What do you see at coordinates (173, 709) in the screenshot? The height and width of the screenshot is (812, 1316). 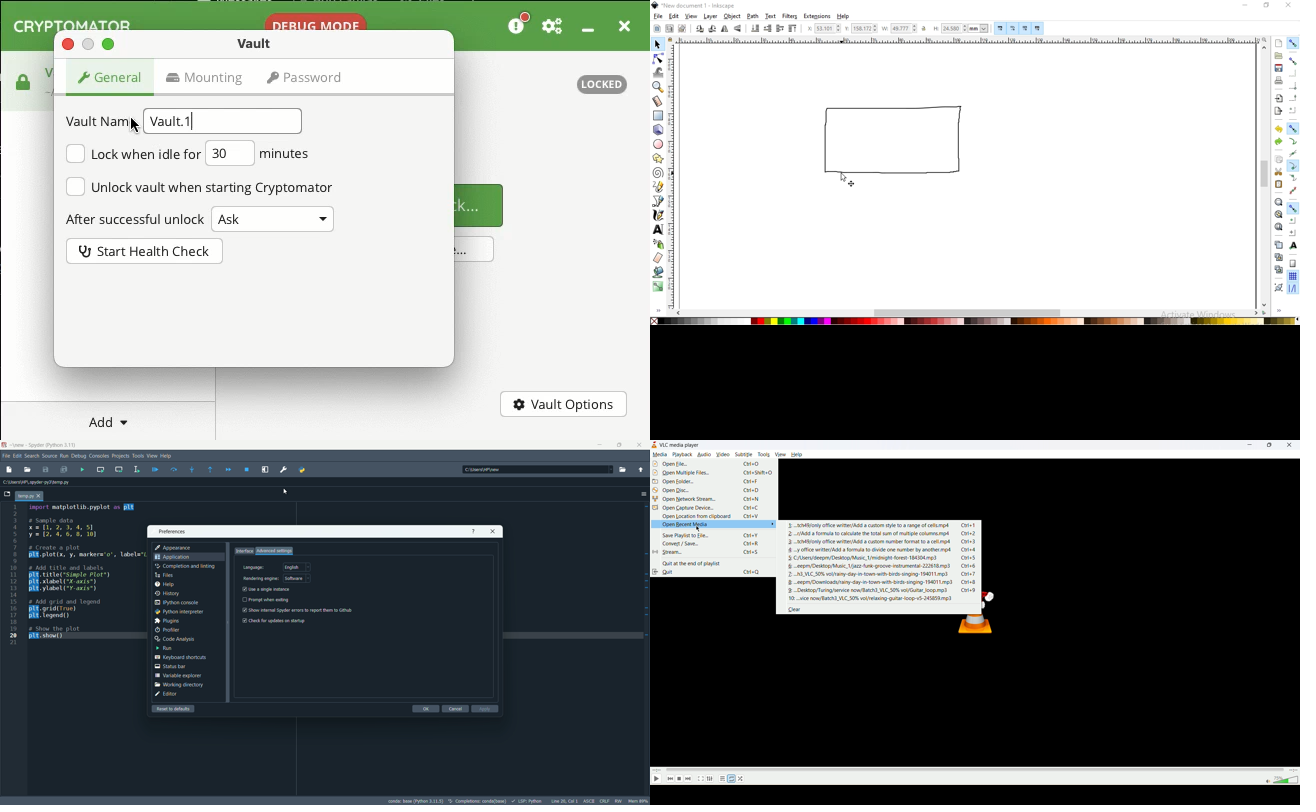 I see `reset to default` at bounding box center [173, 709].